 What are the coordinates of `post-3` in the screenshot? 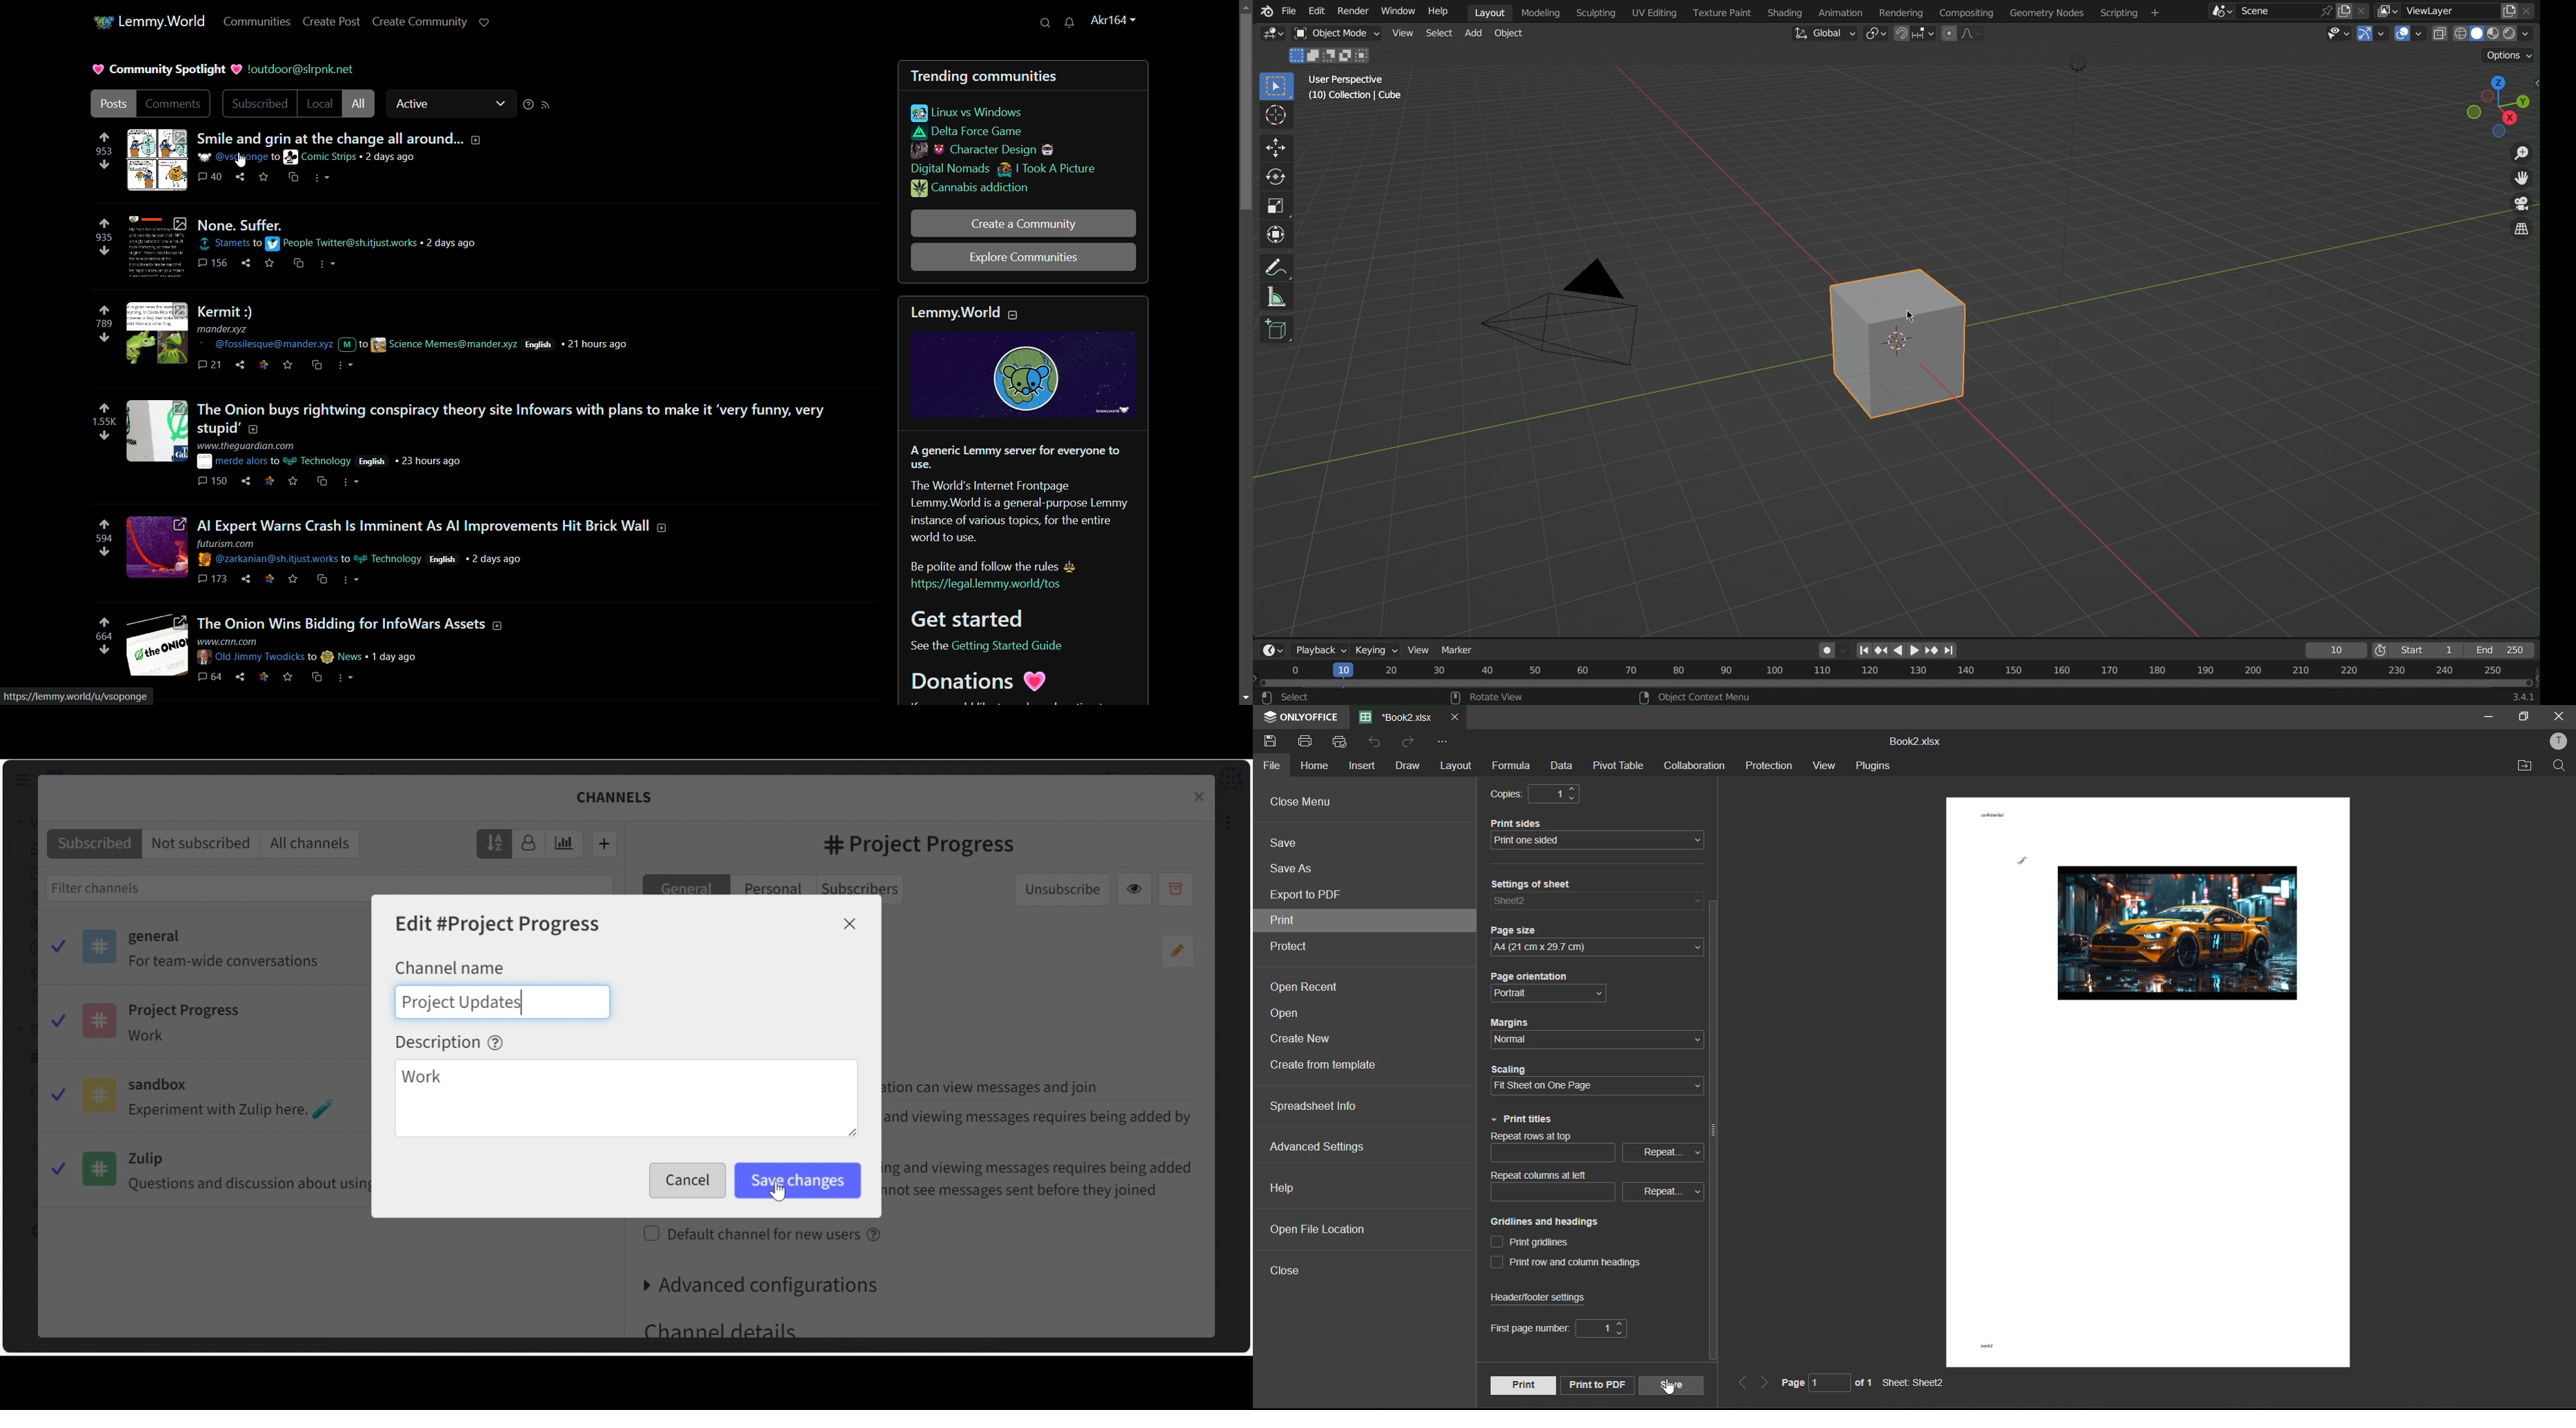 It's located at (229, 313).